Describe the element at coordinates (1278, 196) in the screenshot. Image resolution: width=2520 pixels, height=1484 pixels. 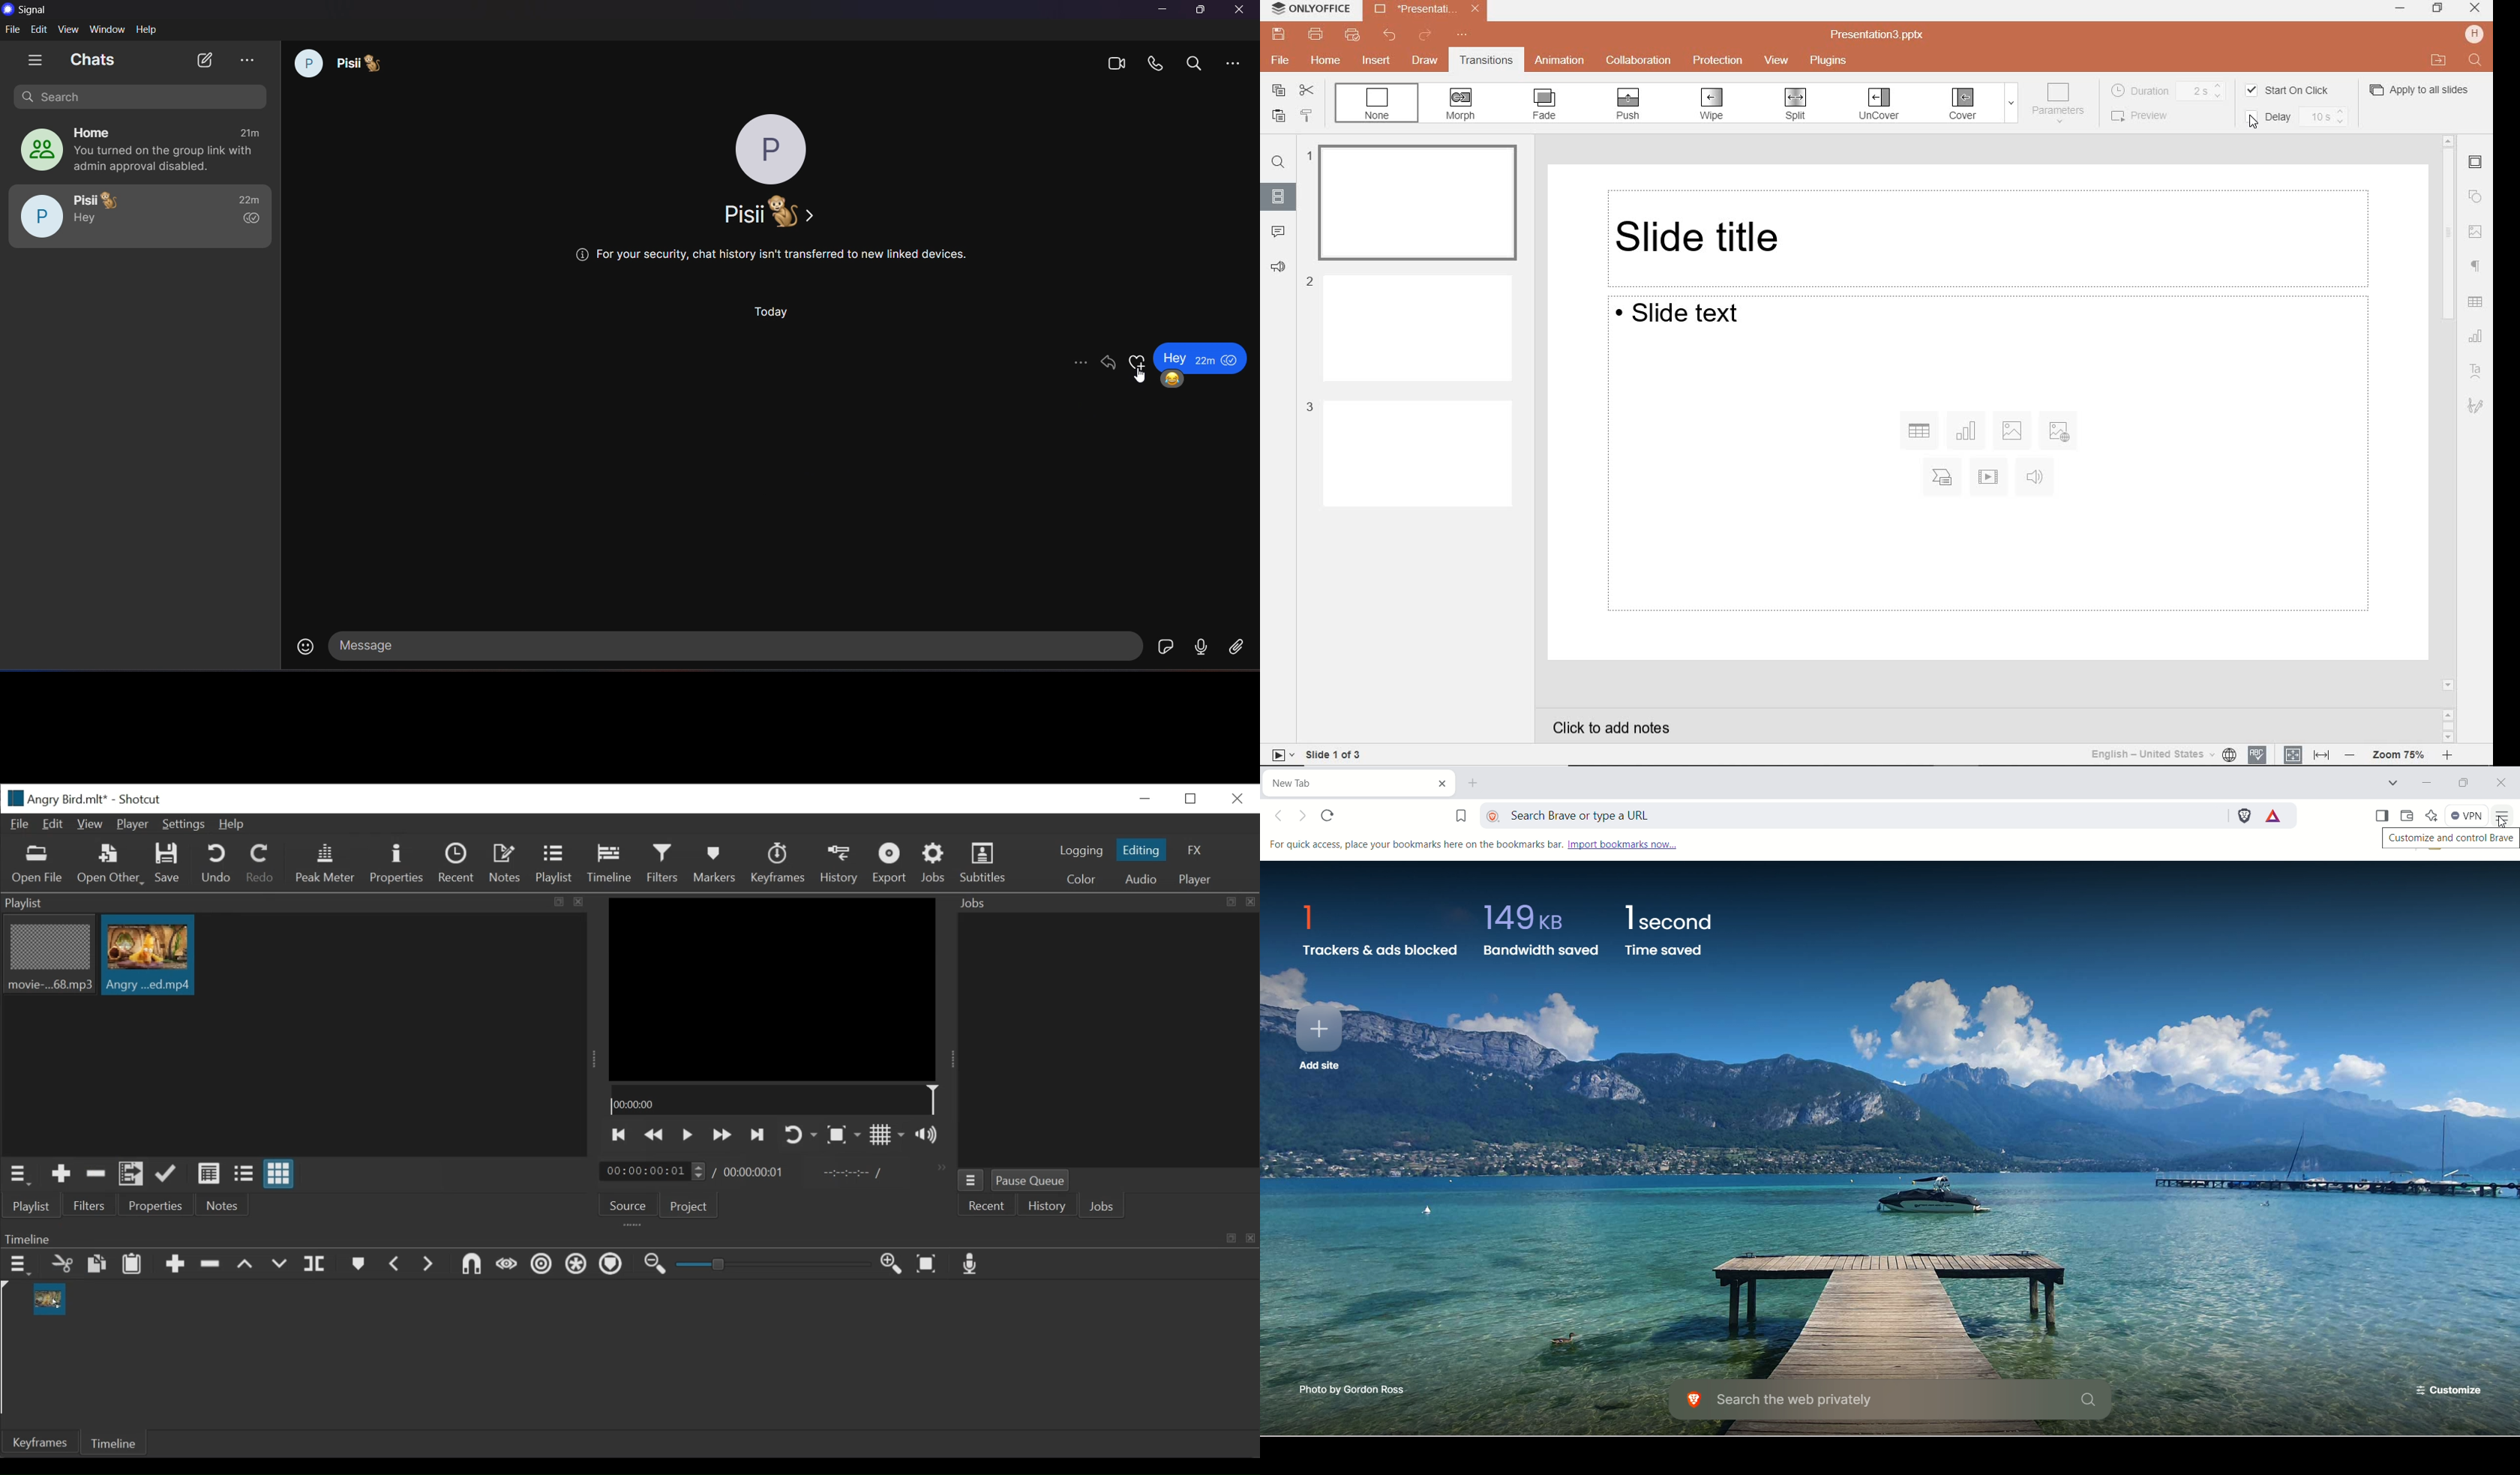
I see `slides` at that location.